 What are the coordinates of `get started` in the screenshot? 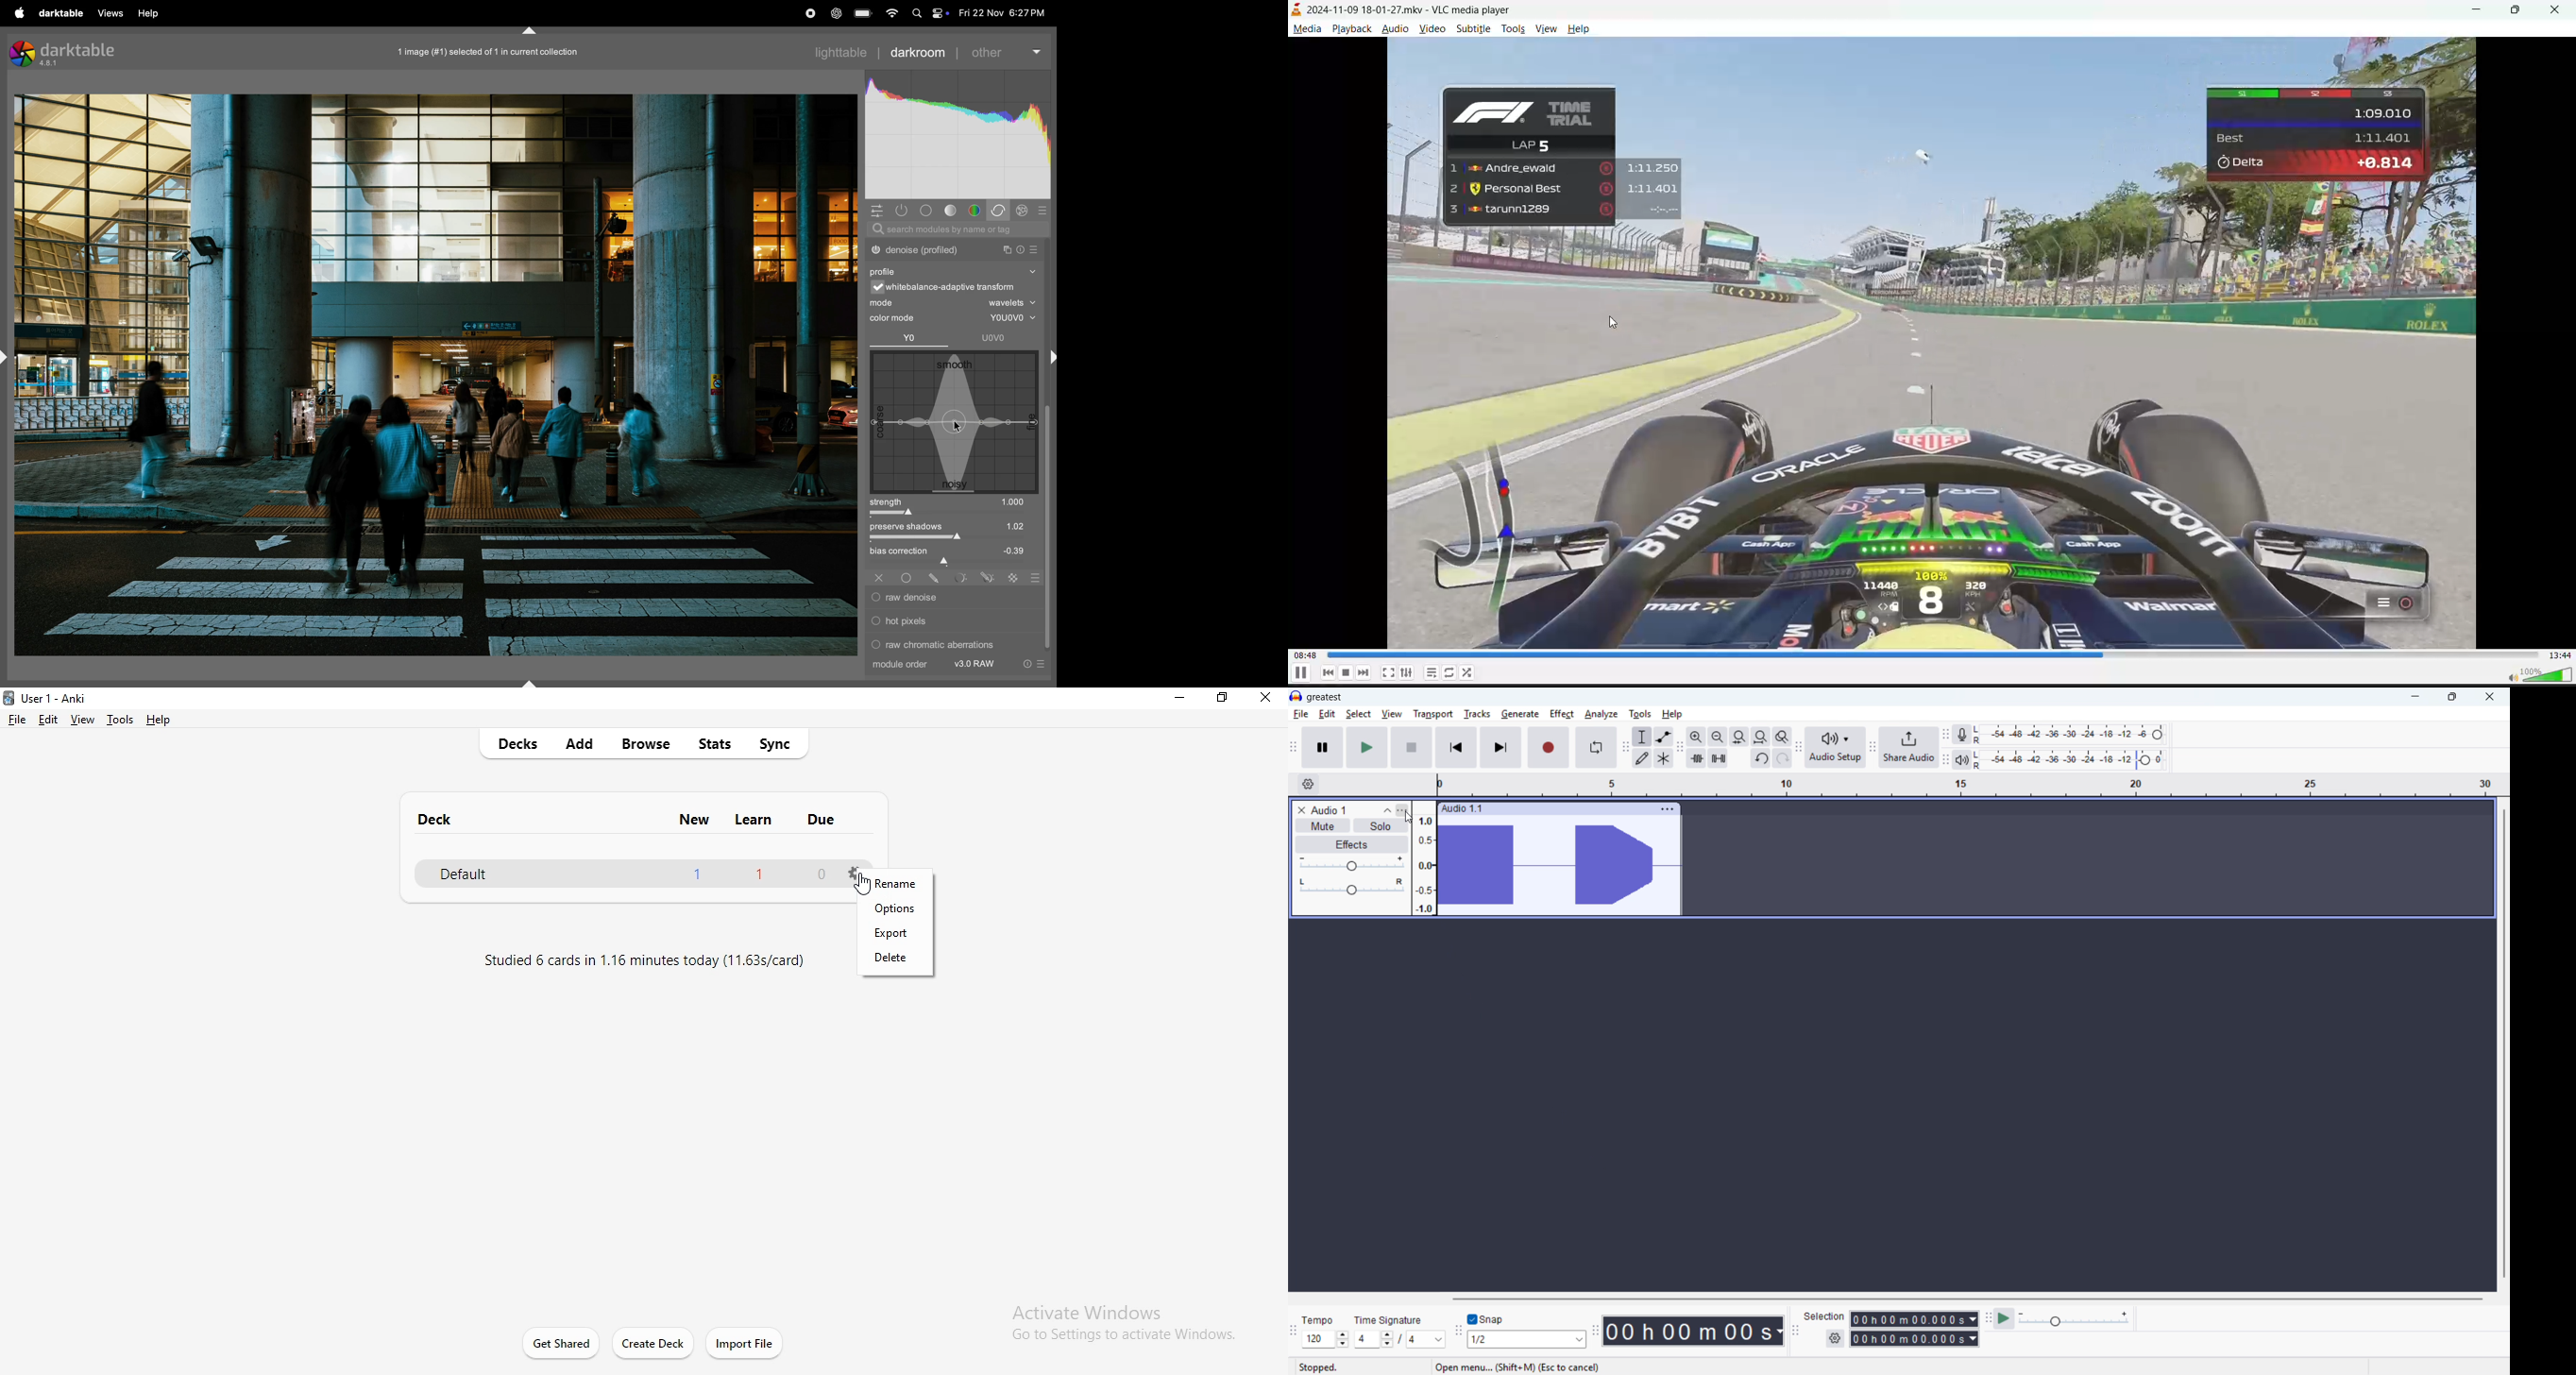 It's located at (565, 1342).